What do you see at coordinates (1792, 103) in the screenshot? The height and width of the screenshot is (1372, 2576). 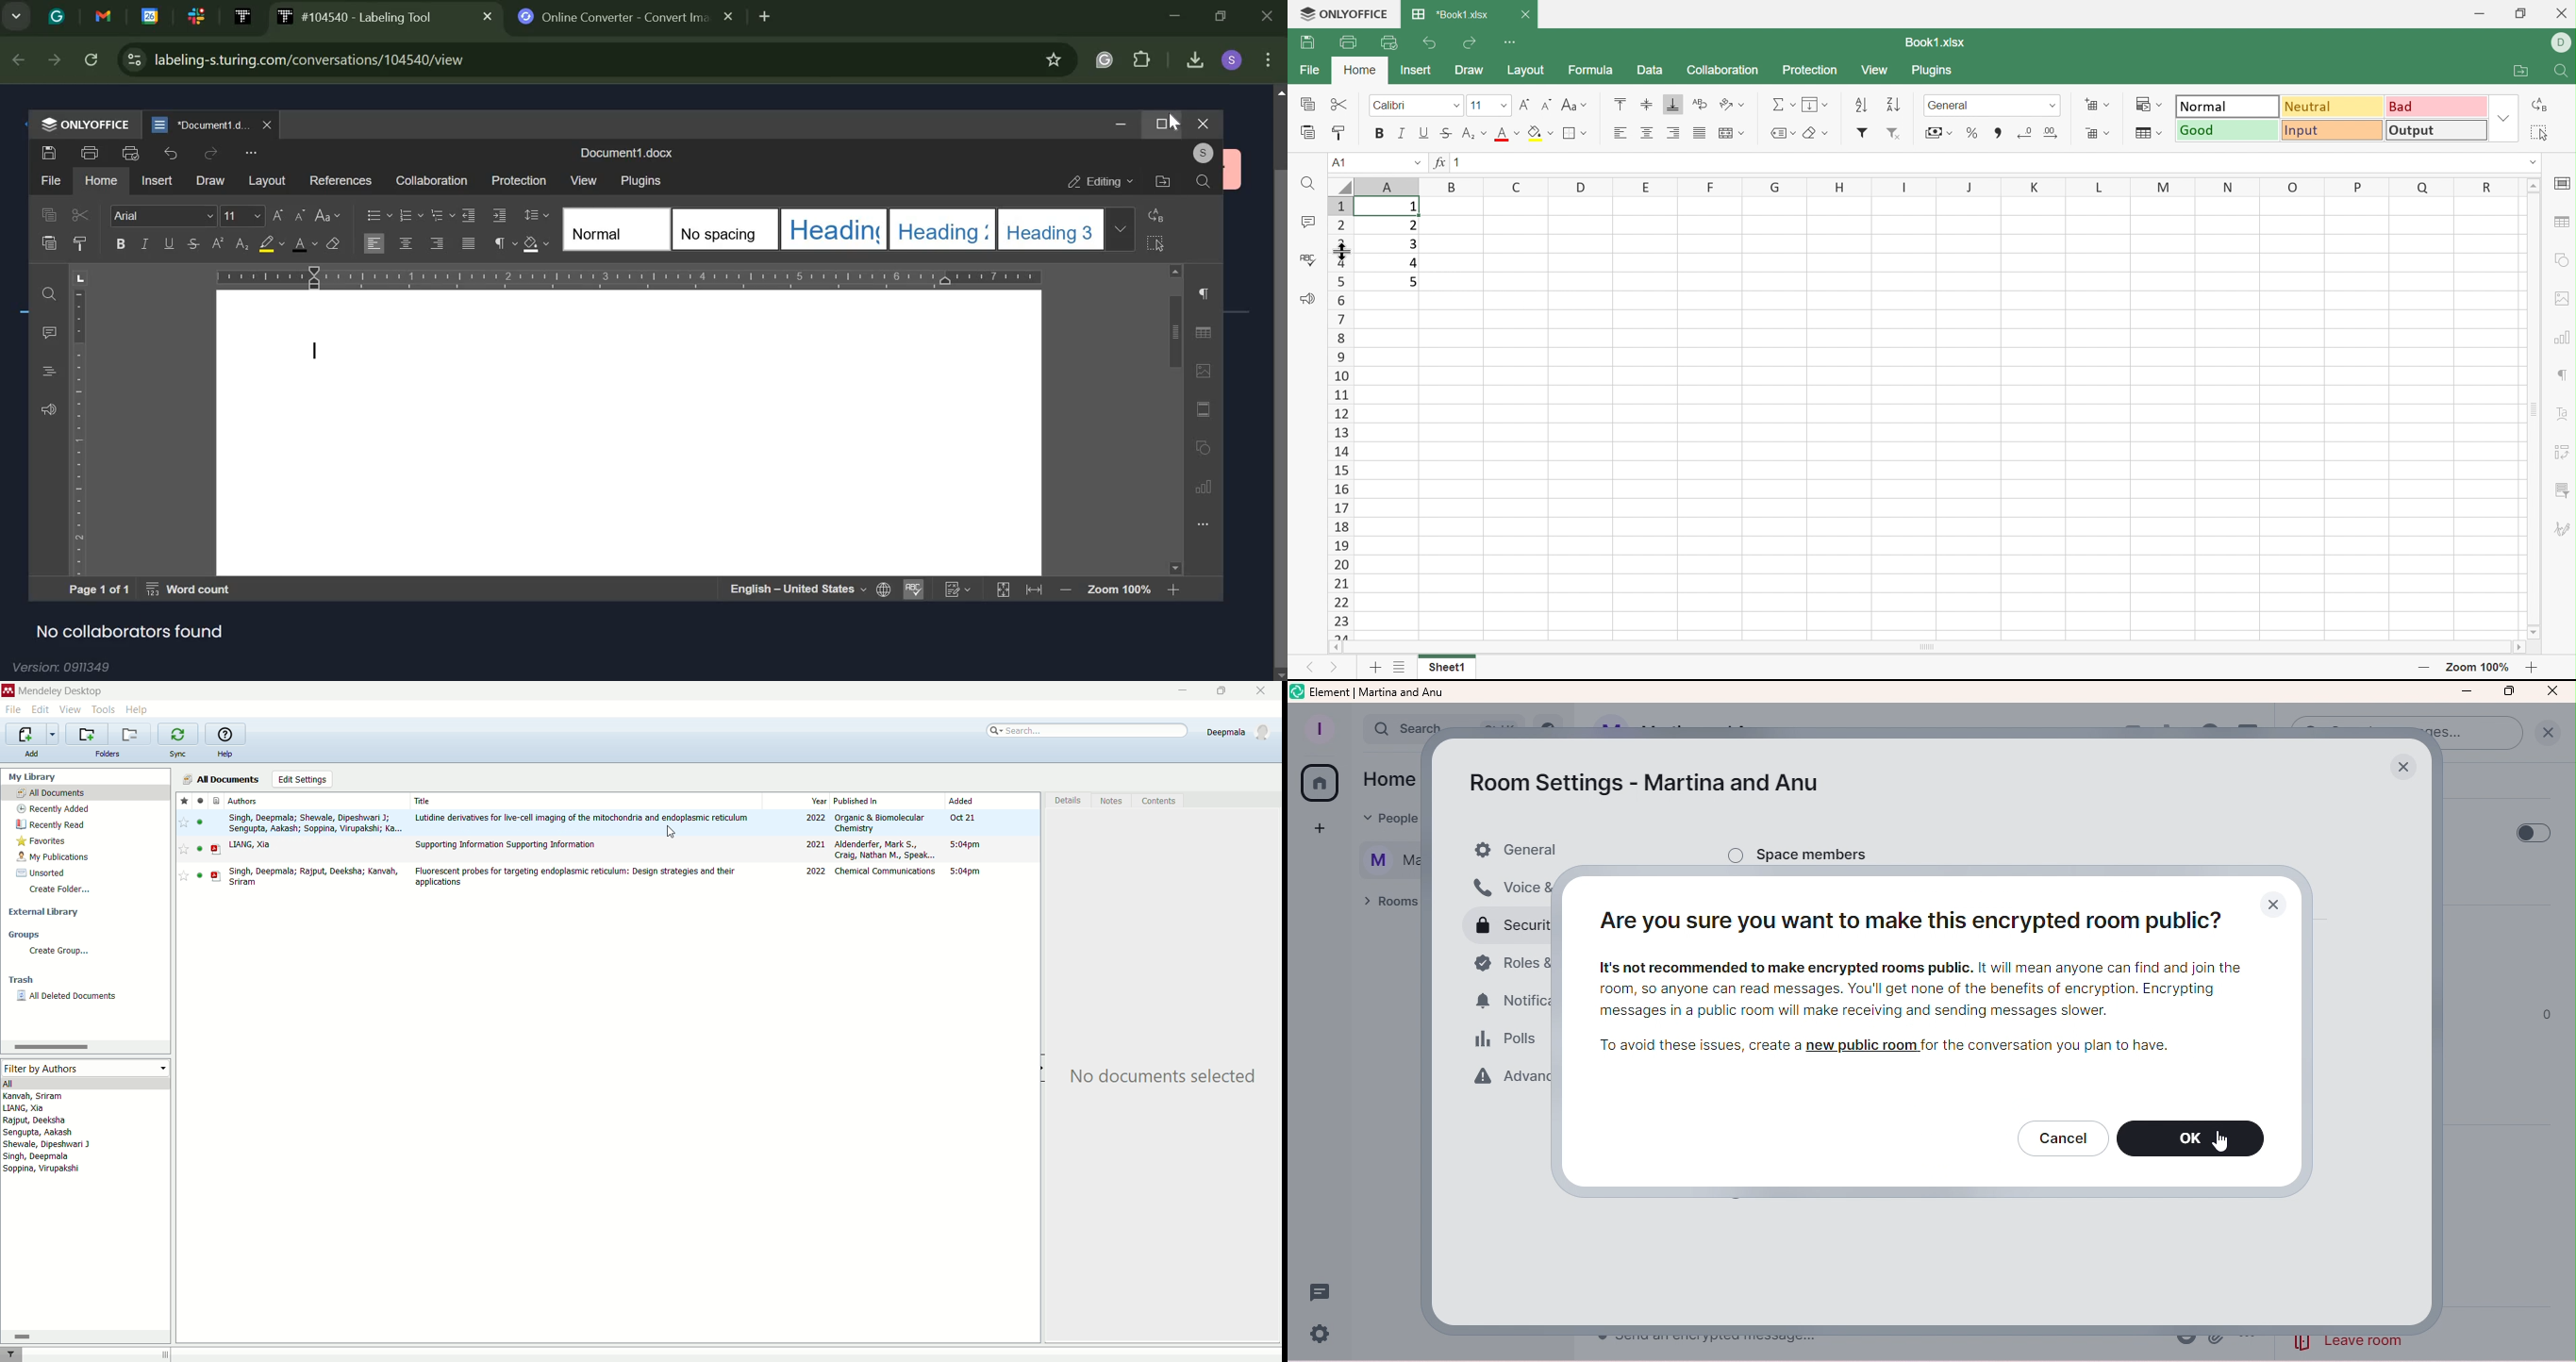 I see `Drop Down` at bounding box center [1792, 103].